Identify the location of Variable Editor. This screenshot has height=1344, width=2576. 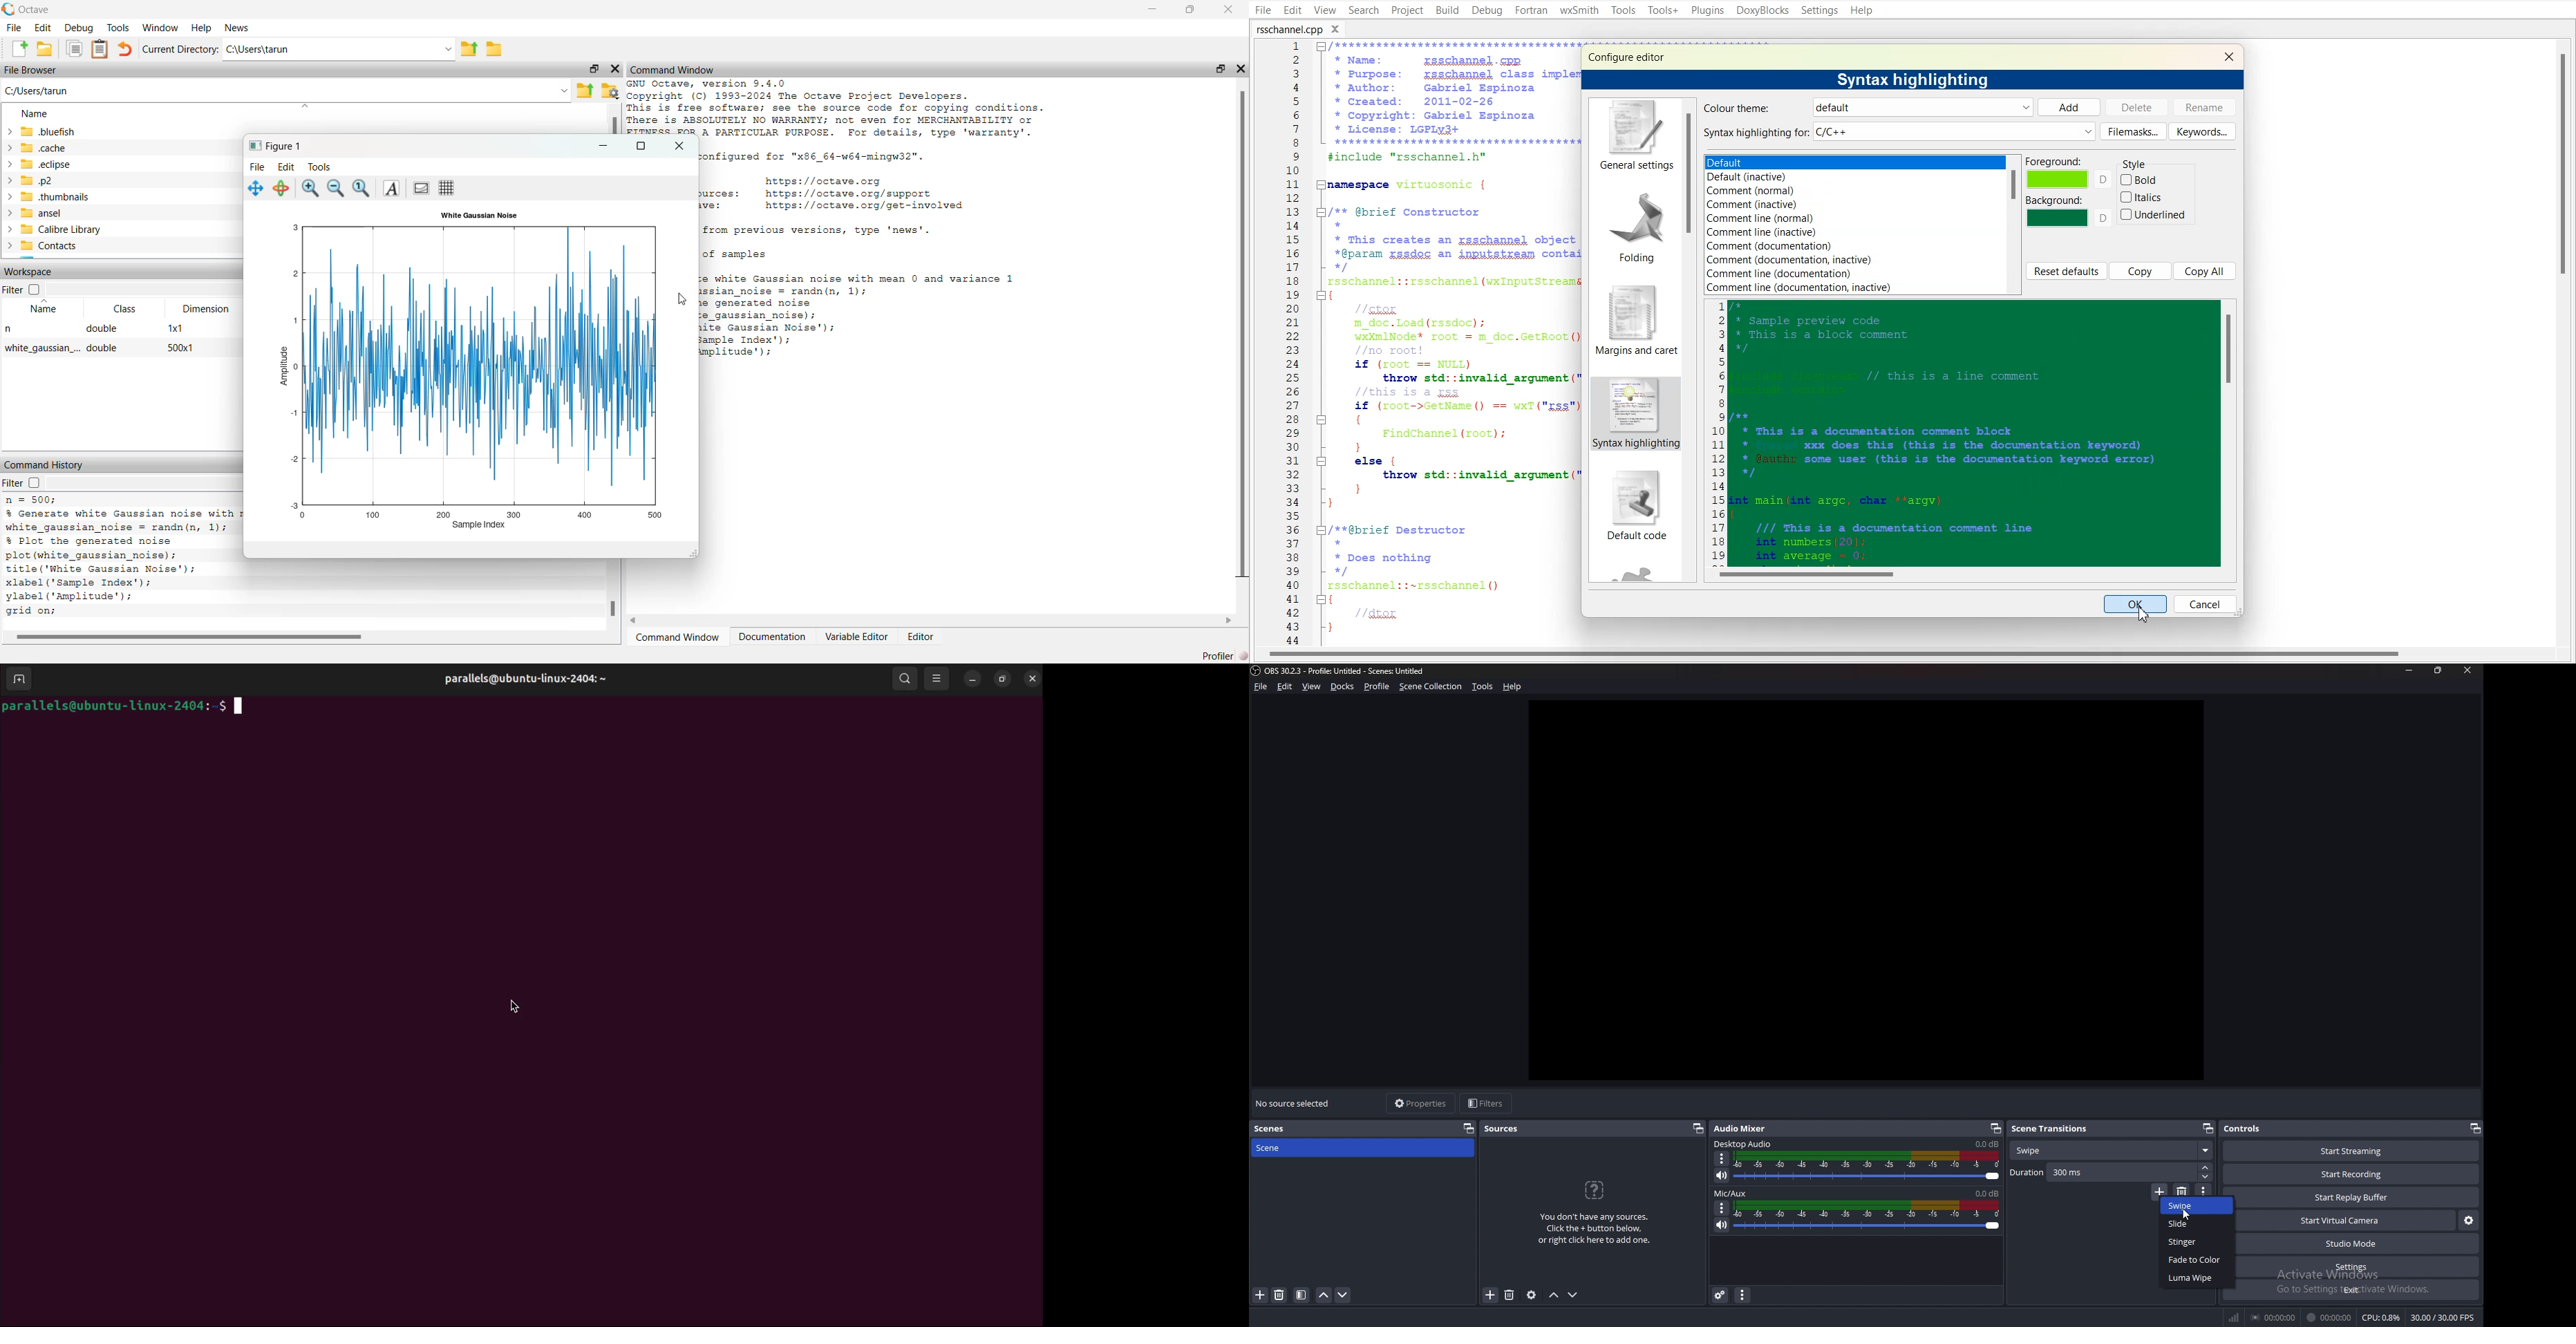
(857, 641).